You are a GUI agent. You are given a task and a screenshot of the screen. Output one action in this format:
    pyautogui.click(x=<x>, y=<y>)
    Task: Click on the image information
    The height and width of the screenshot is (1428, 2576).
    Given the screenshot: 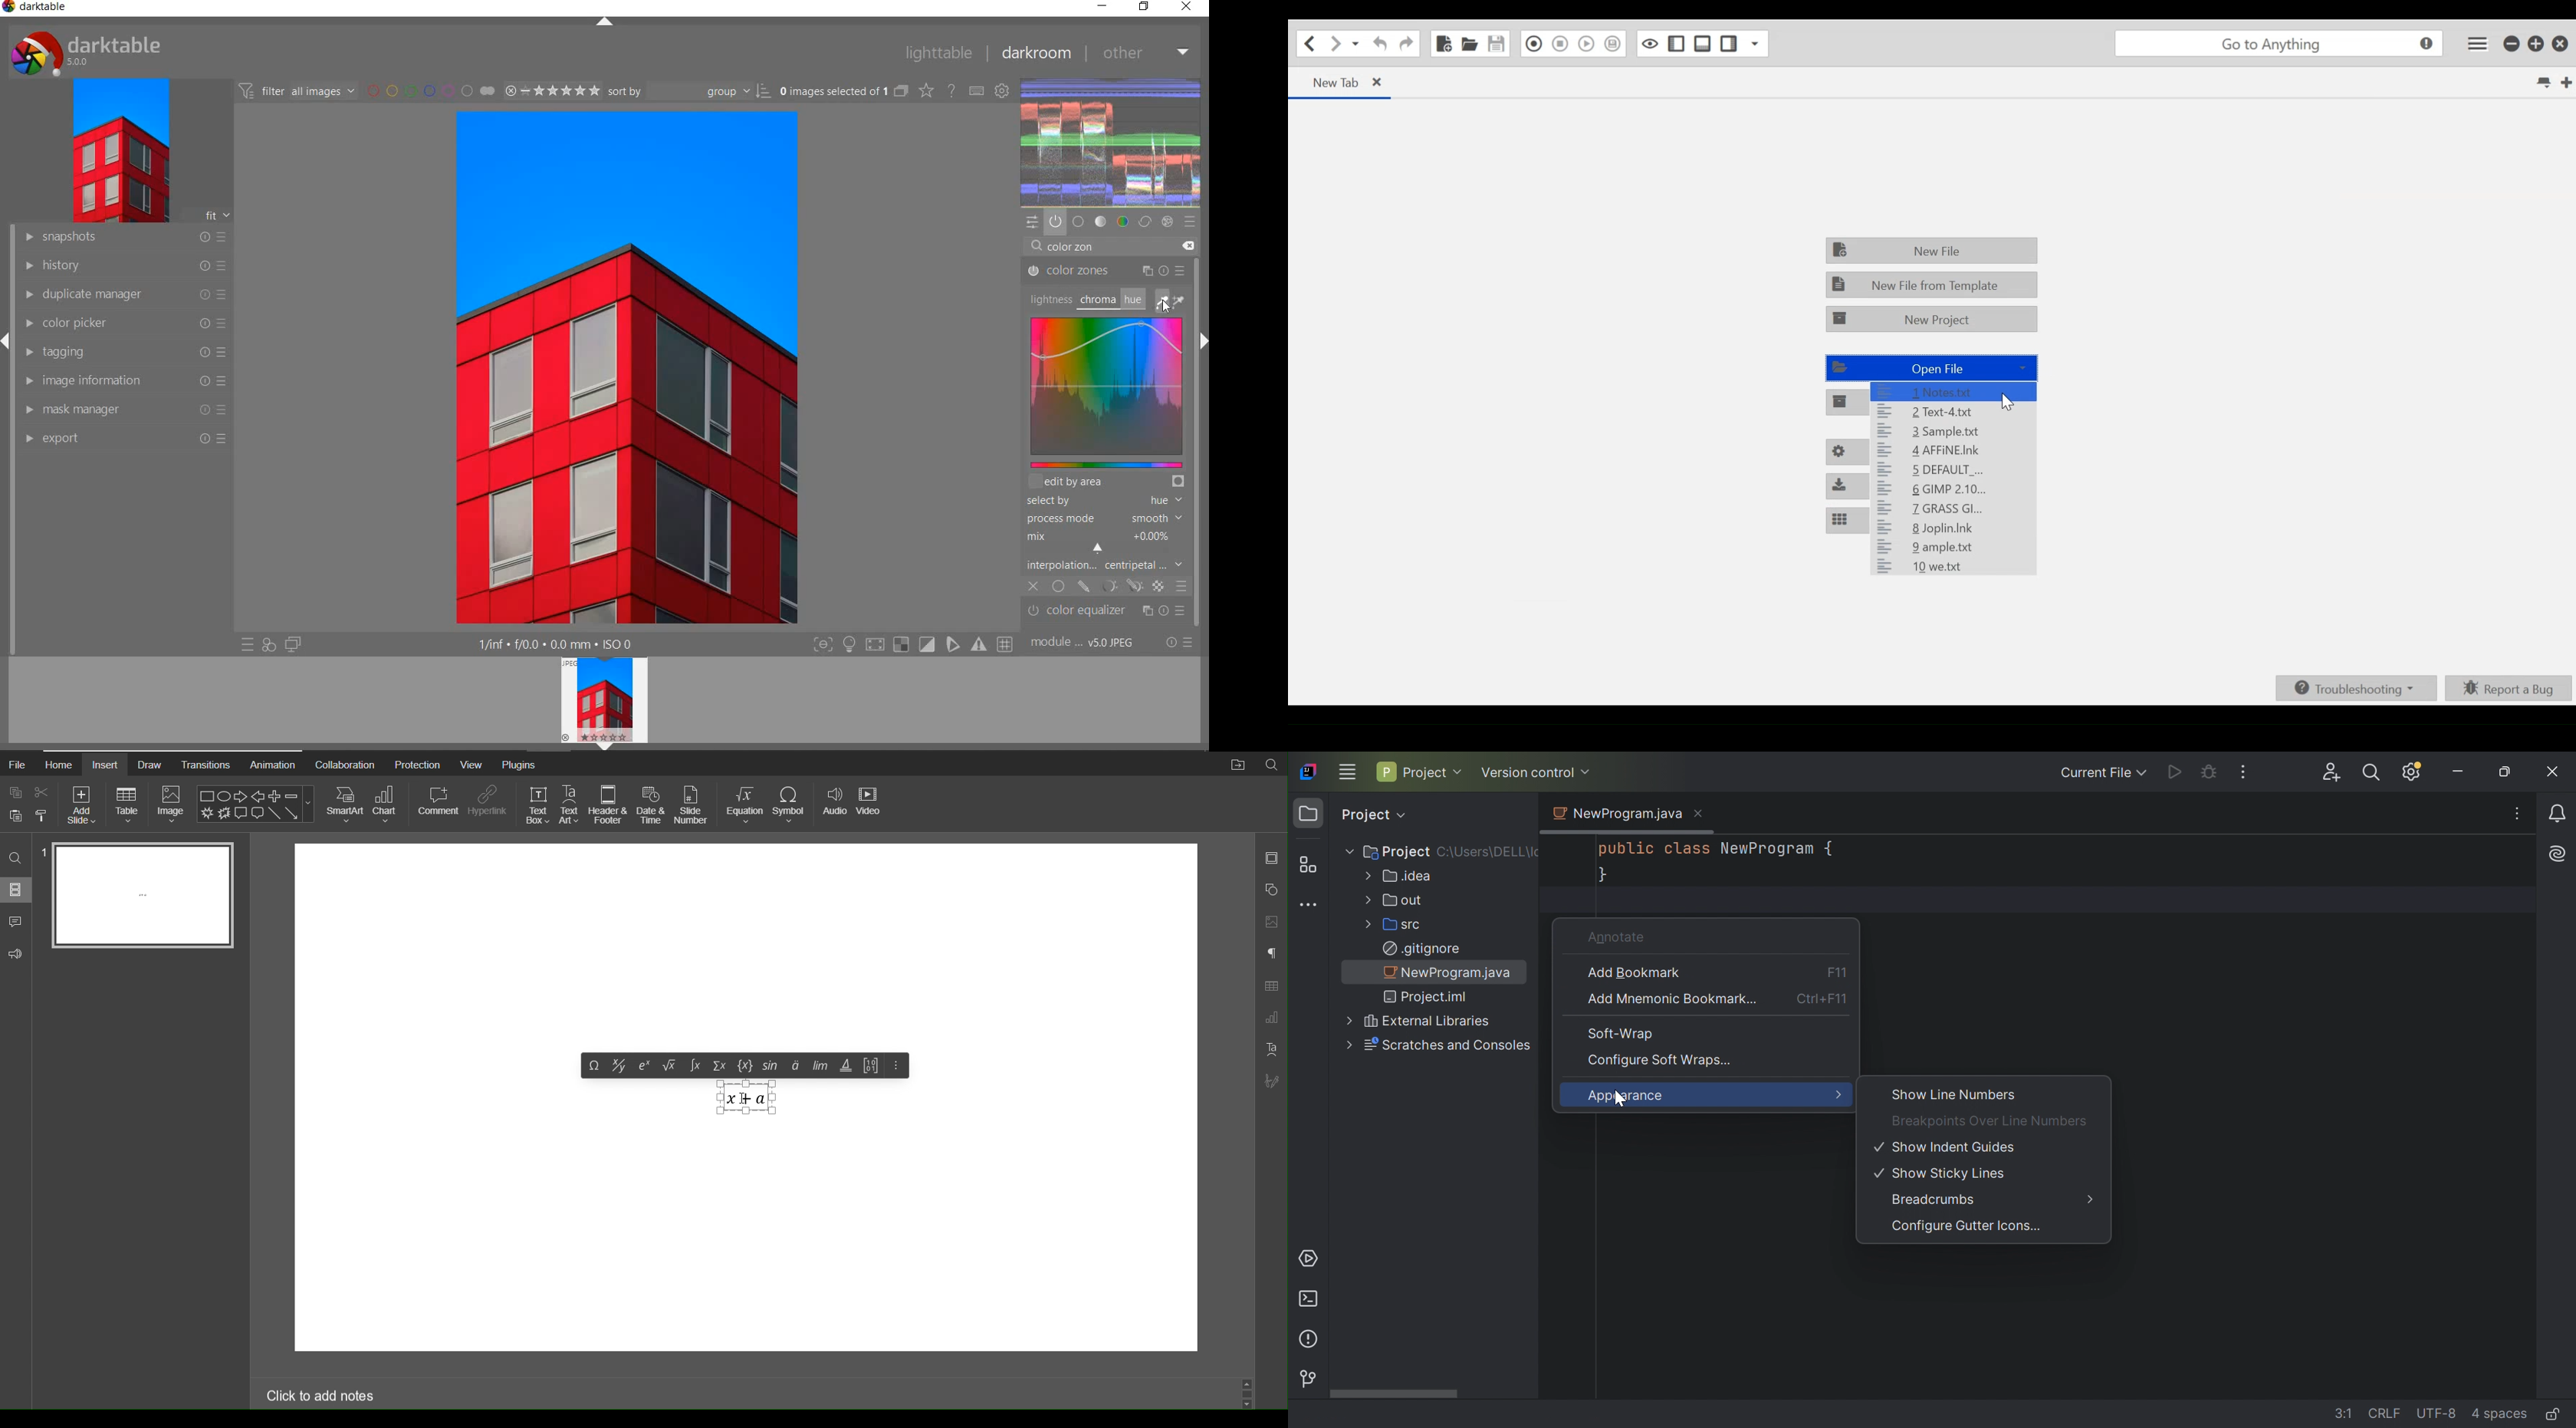 What is the action you would take?
    pyautogui.click(x=123, y=382)
    